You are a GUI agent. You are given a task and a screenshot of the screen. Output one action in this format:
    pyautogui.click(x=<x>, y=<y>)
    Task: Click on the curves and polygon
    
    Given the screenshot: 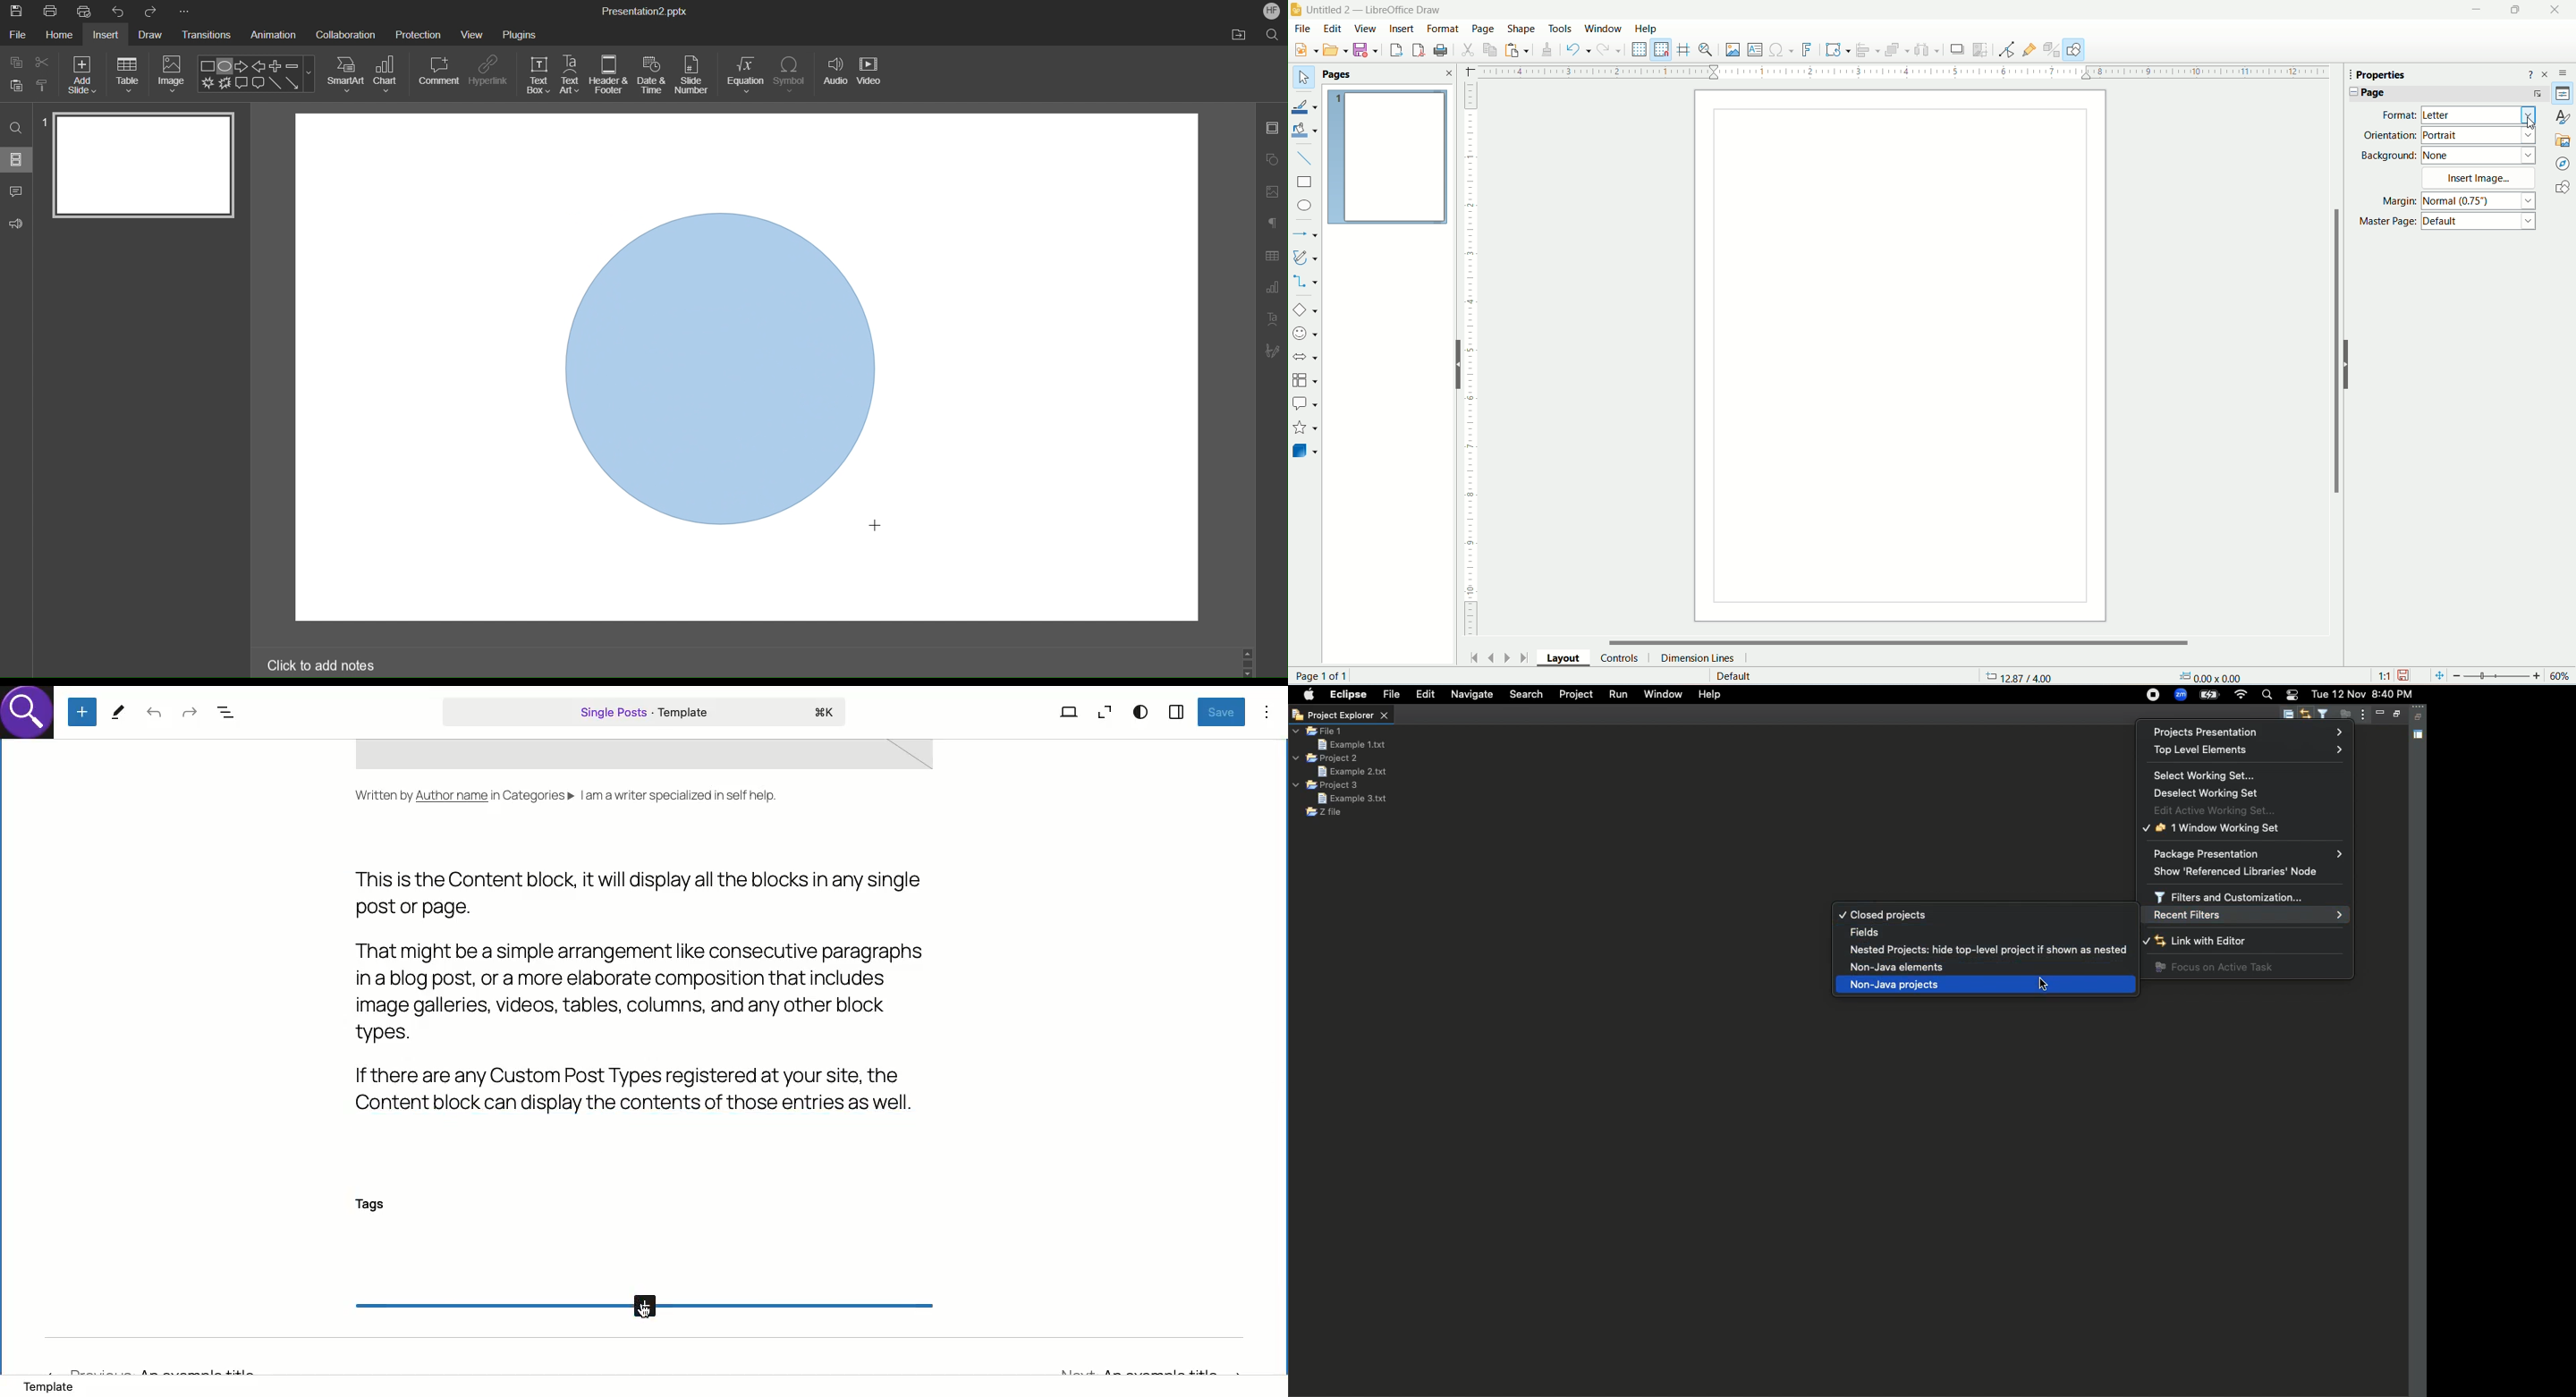 What is the action you would take?
    pyautogui.click(x=1305, y=257)
    